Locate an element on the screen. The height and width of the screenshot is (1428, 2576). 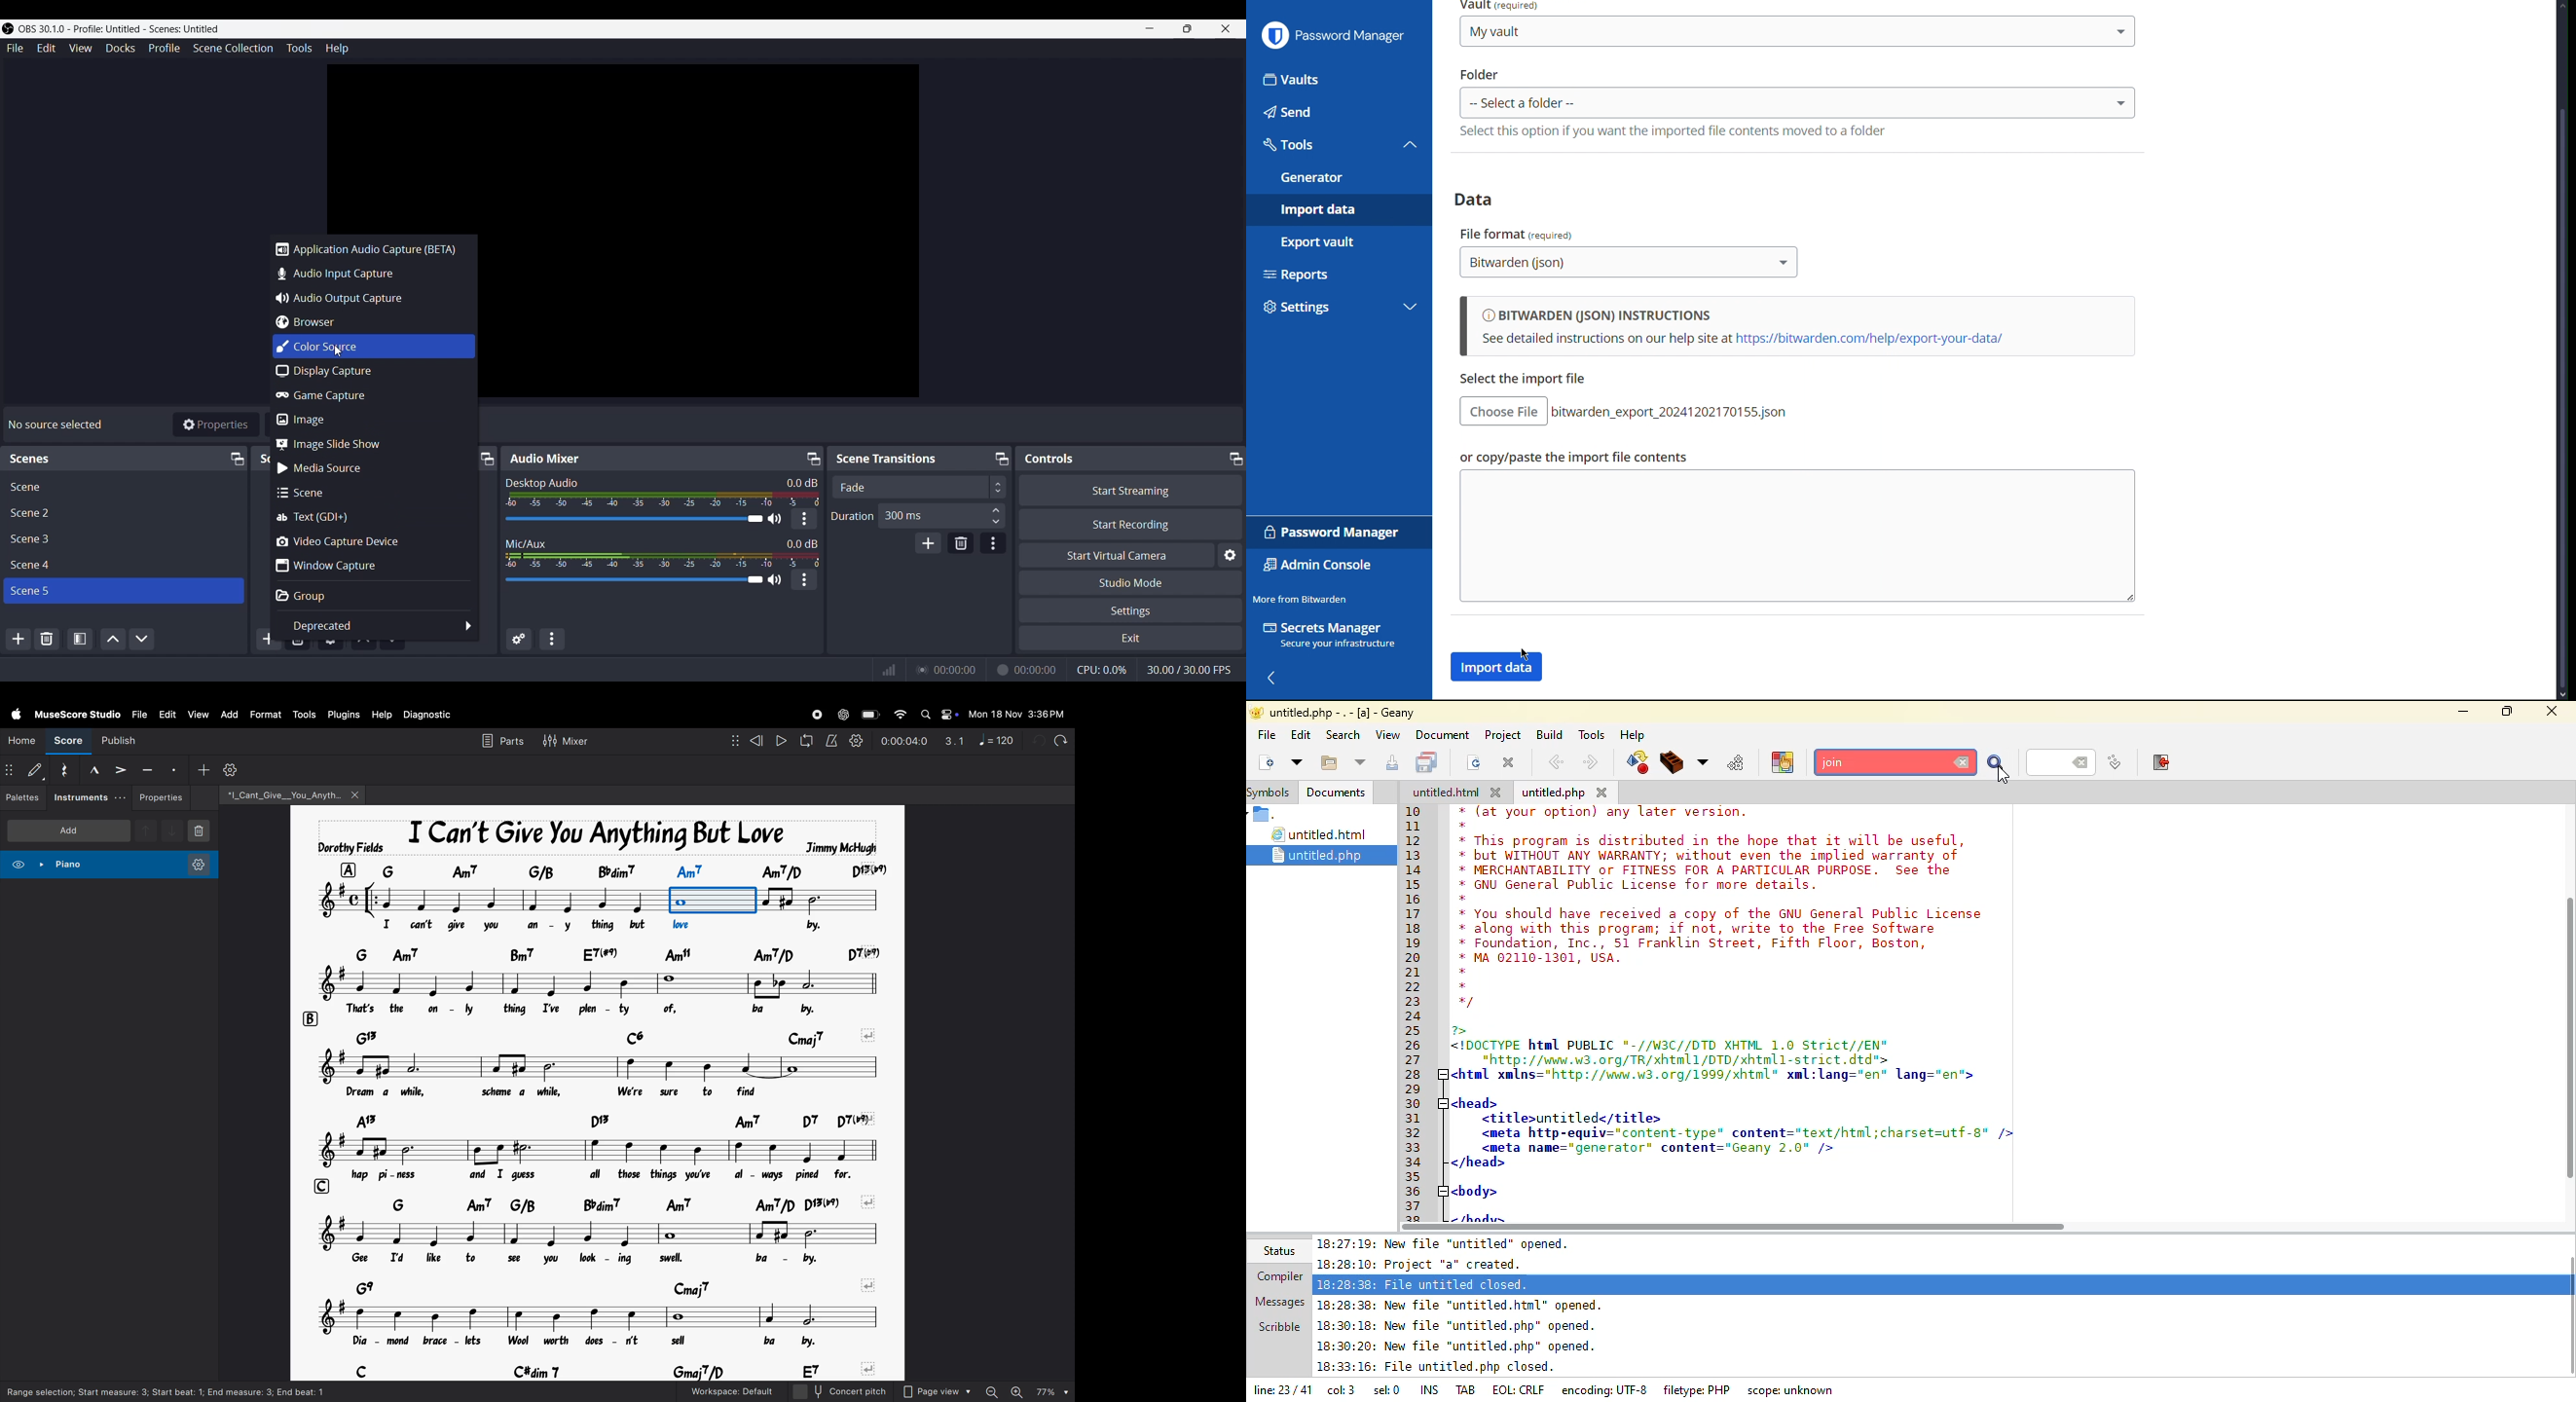
Transition Properties is located at coordinates (993, 543).